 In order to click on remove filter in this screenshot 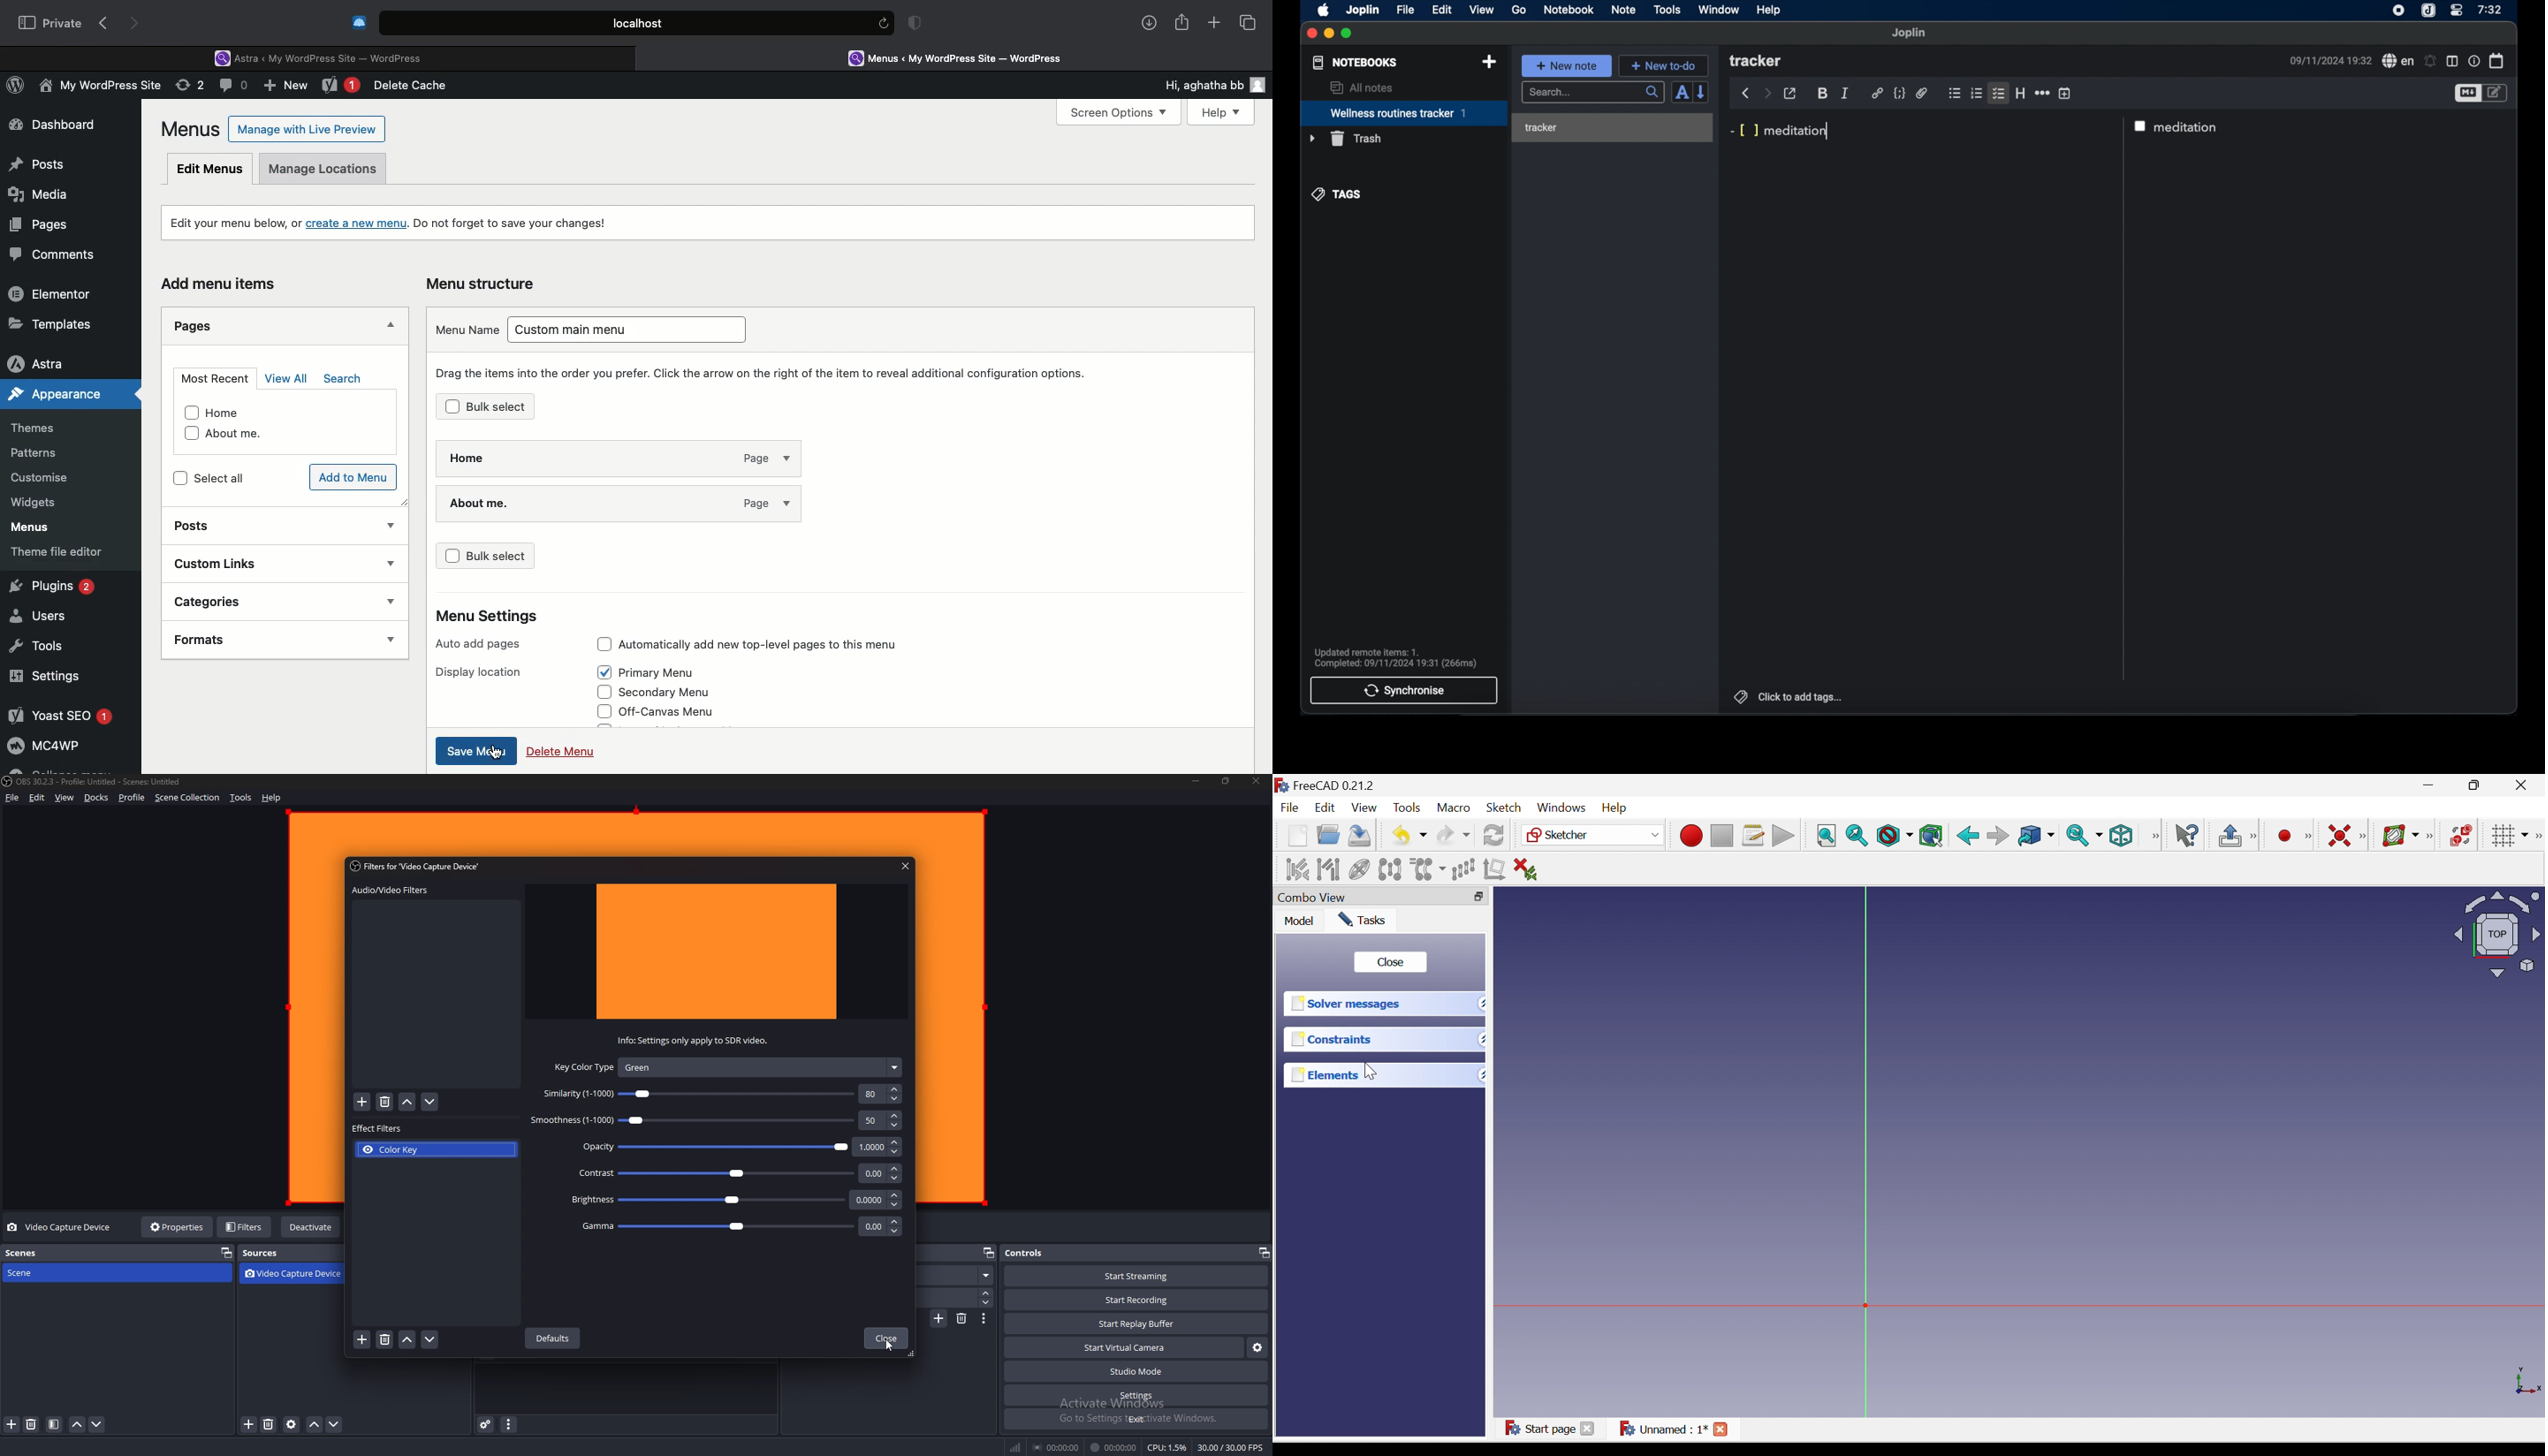, I will do `click(384, 1341)`.